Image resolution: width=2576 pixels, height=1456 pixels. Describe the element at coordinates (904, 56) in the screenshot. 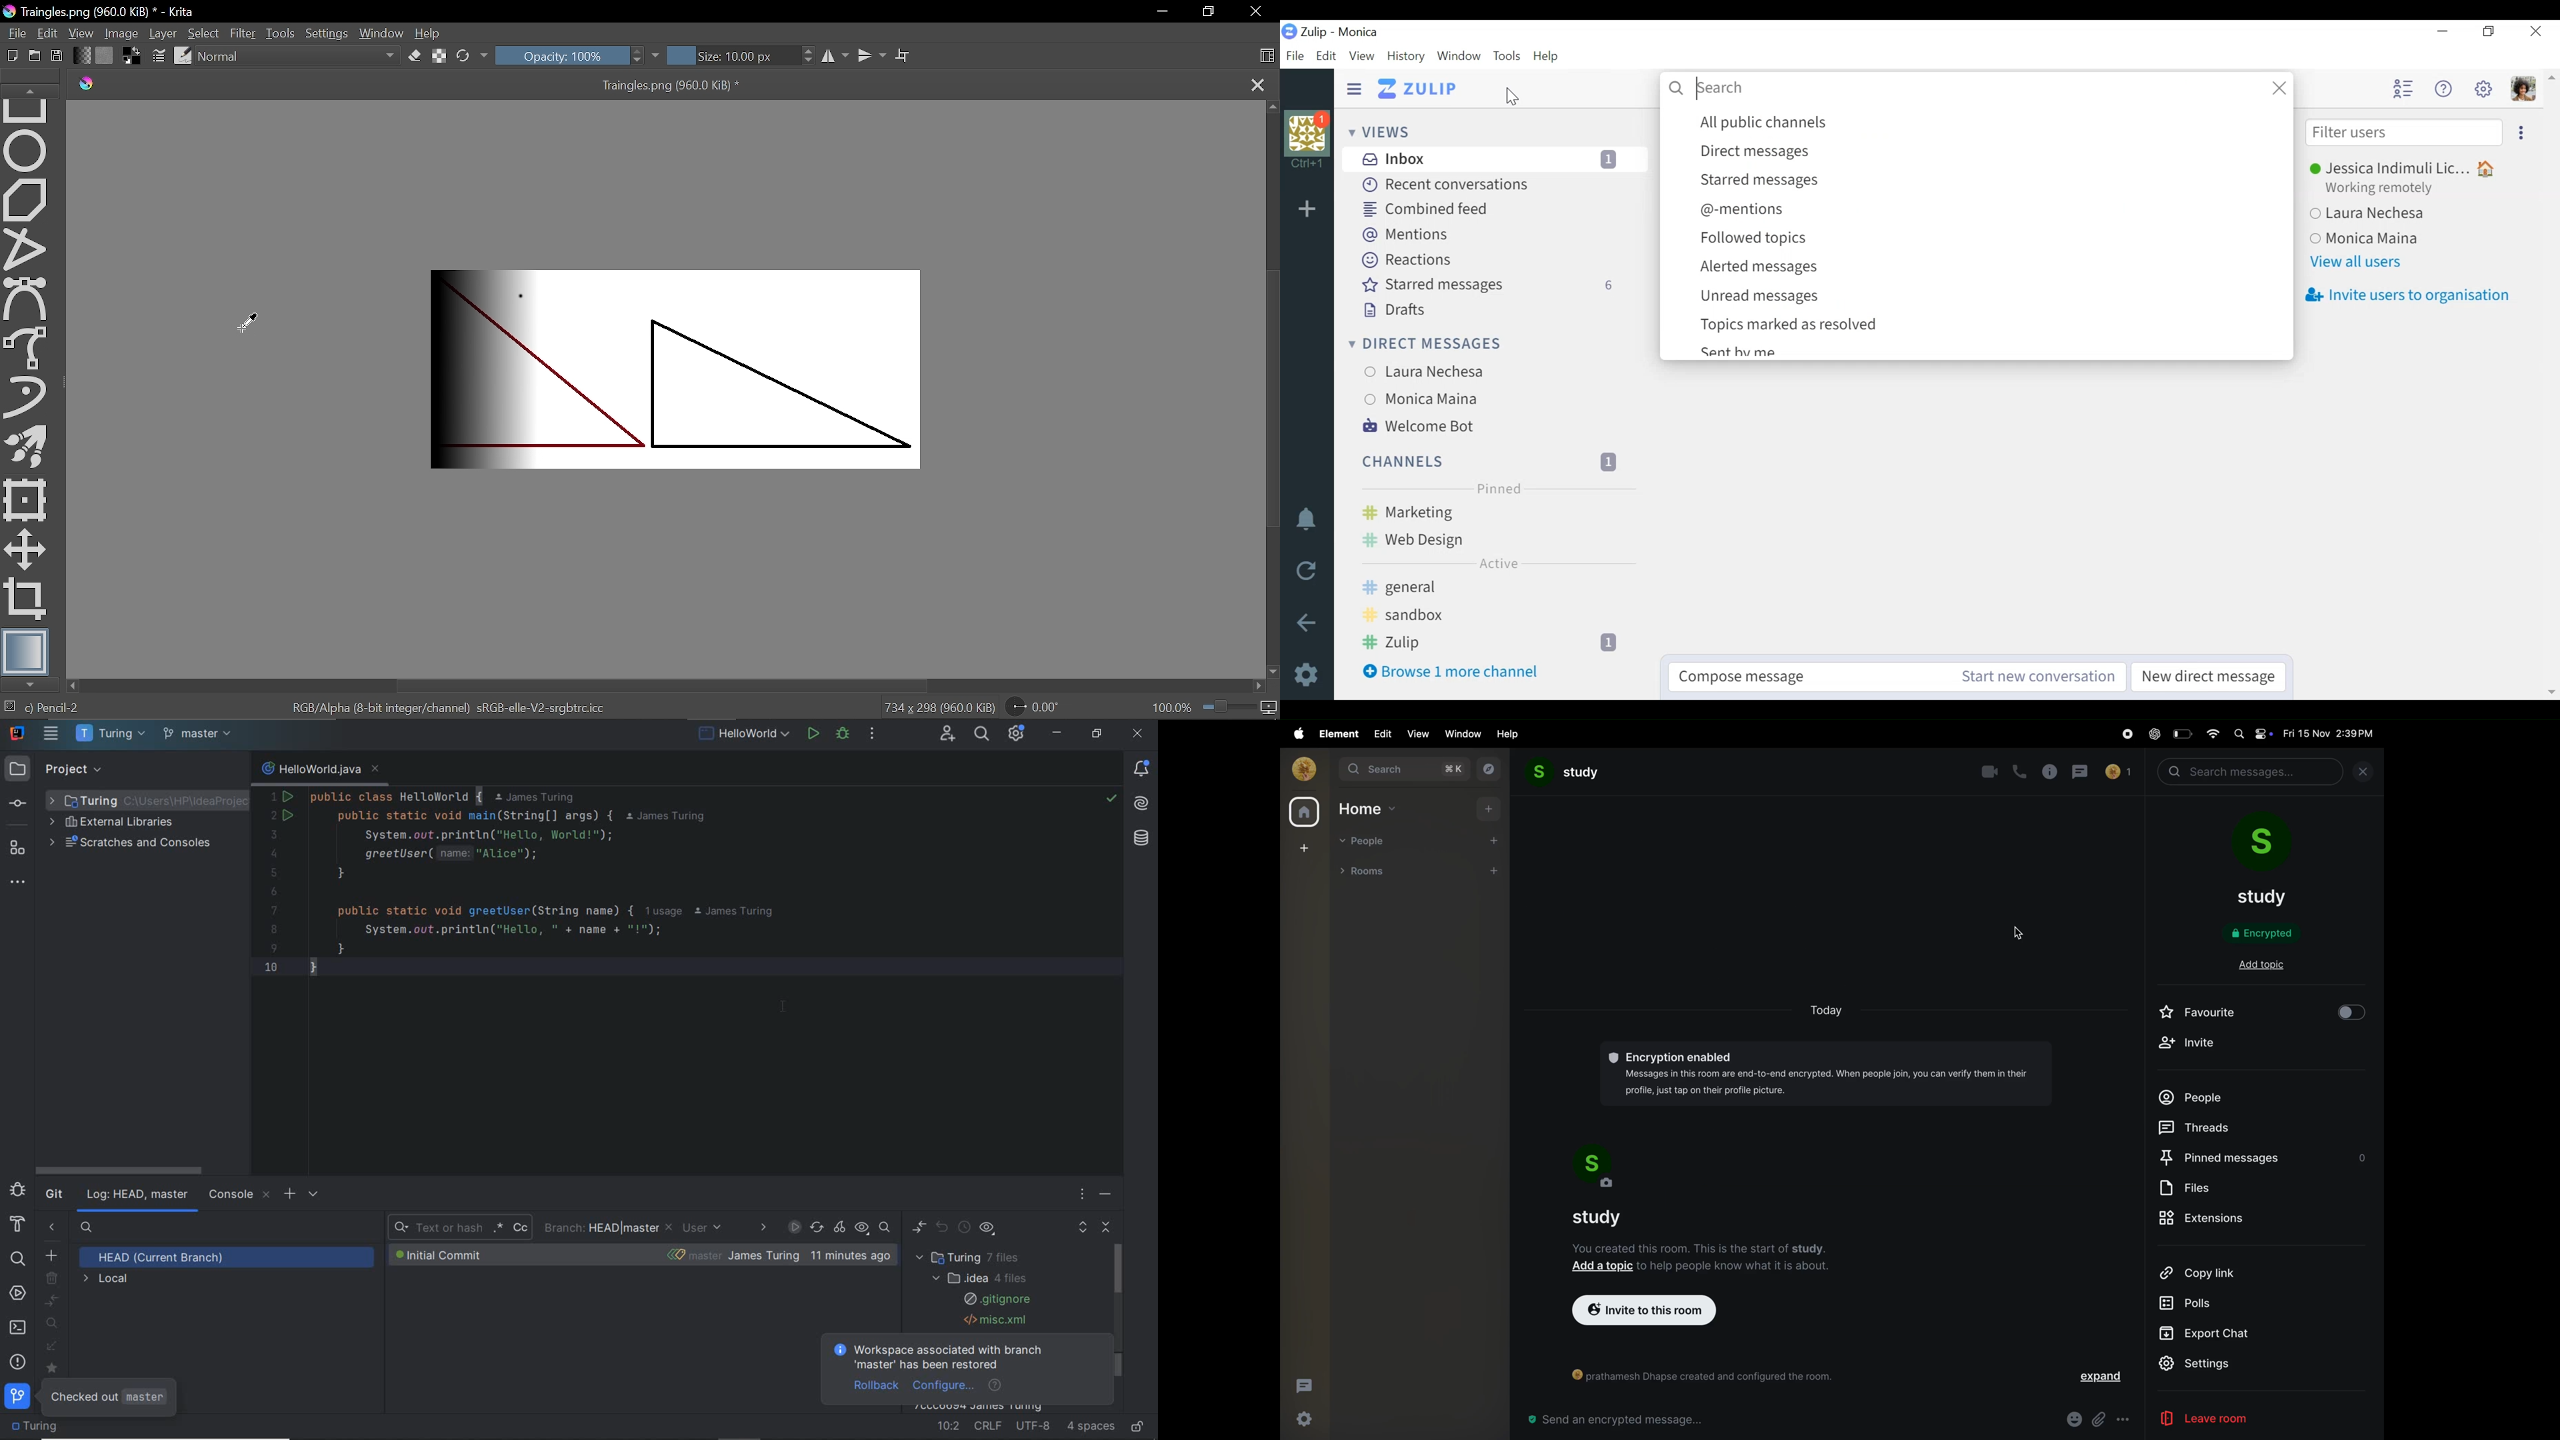

I see `Wrap text tool` at that location.